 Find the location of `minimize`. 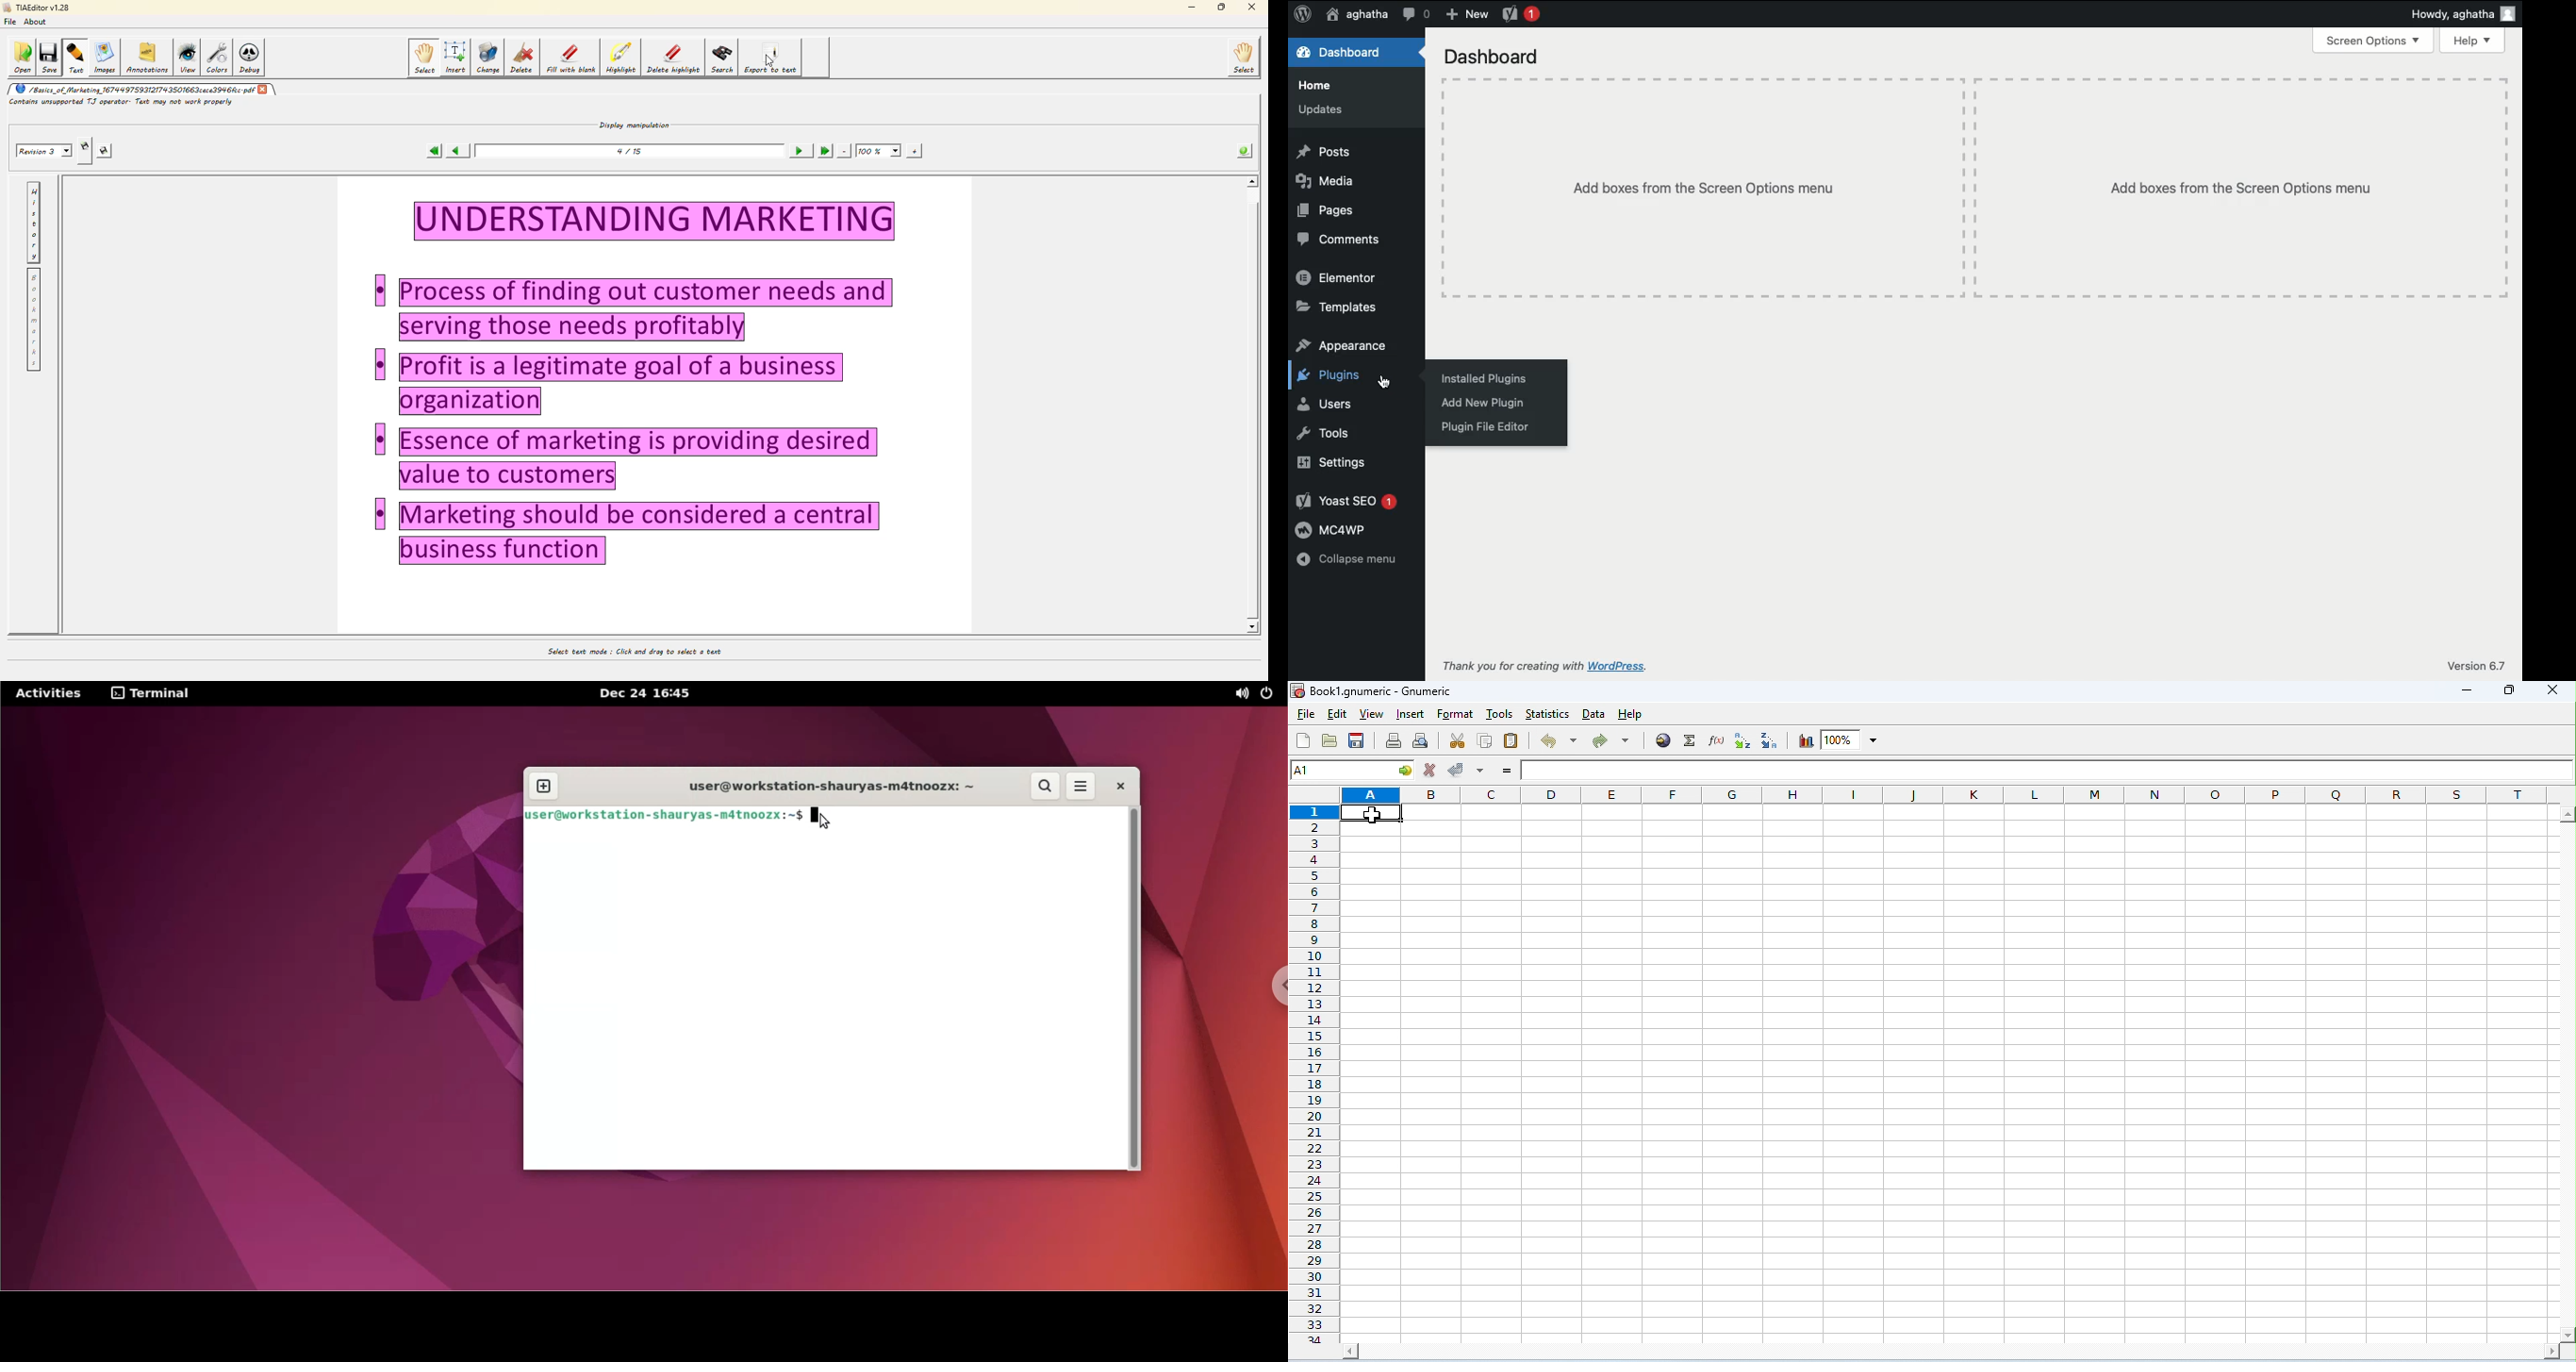

minimize is located at coordinates (2469, 692).